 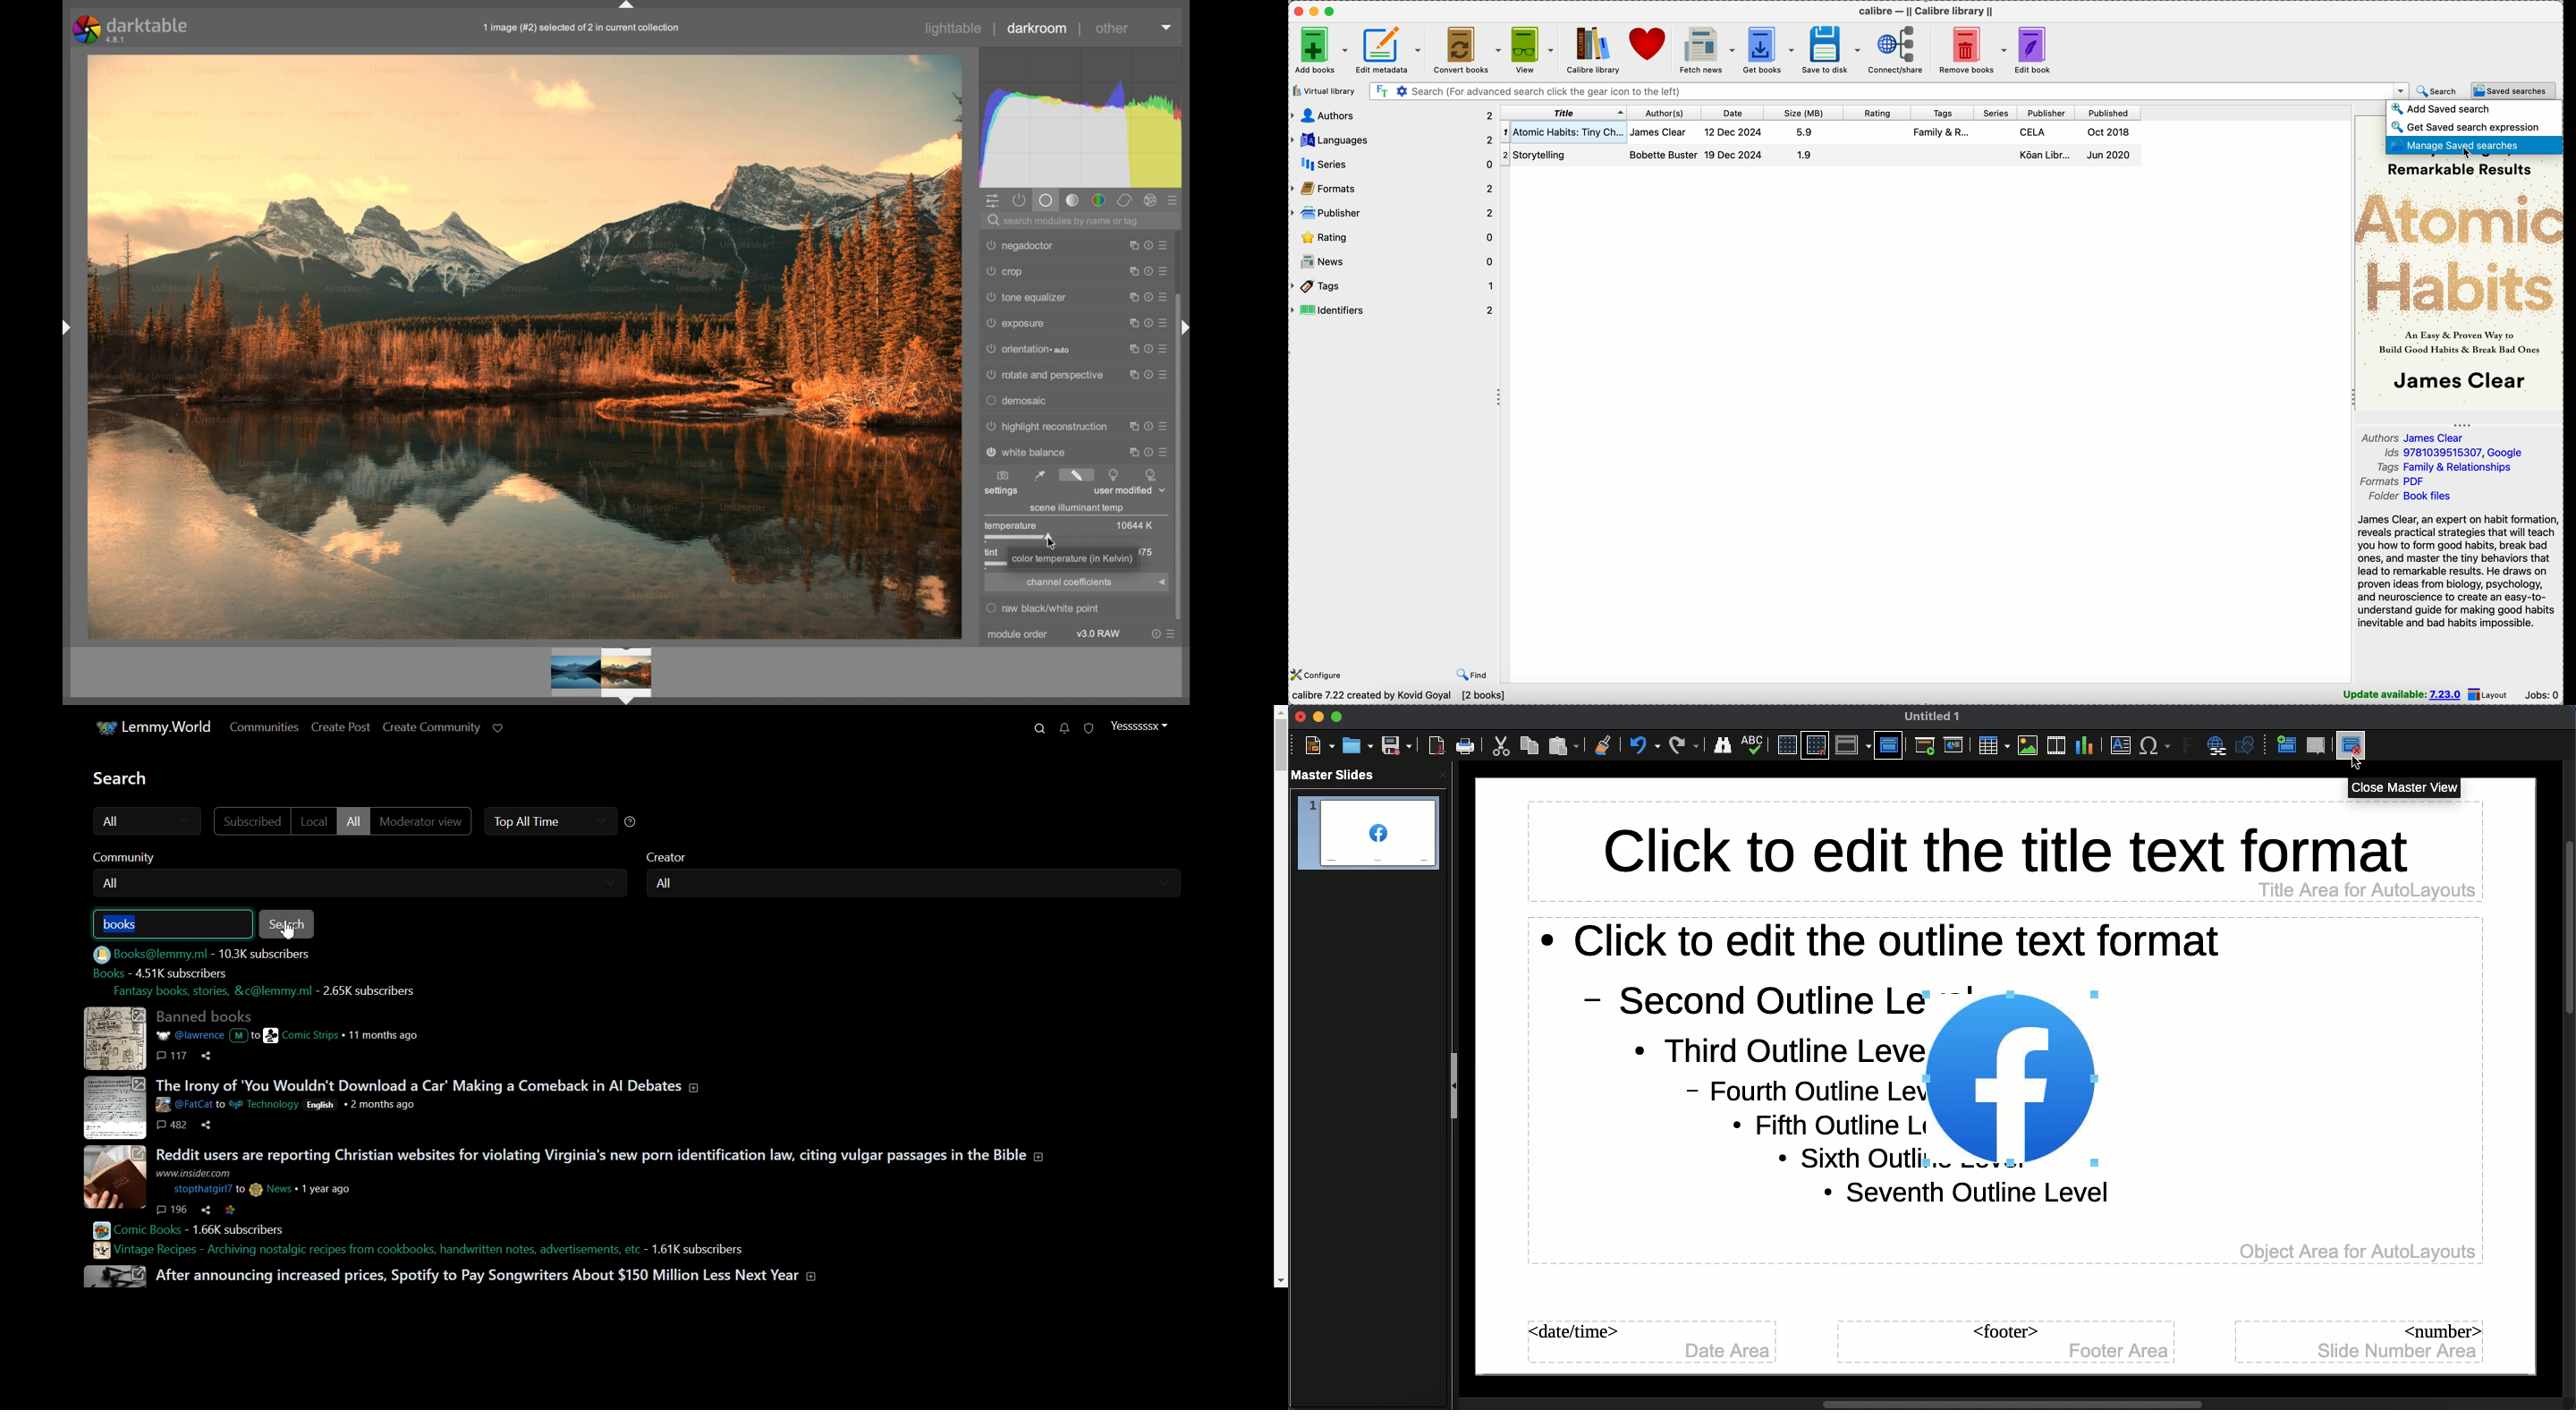 What do you see at coordinates (1074, 557) in the screenshot?
I see `color temperature (in Kelvin)` at bounding box center [1074, 557].